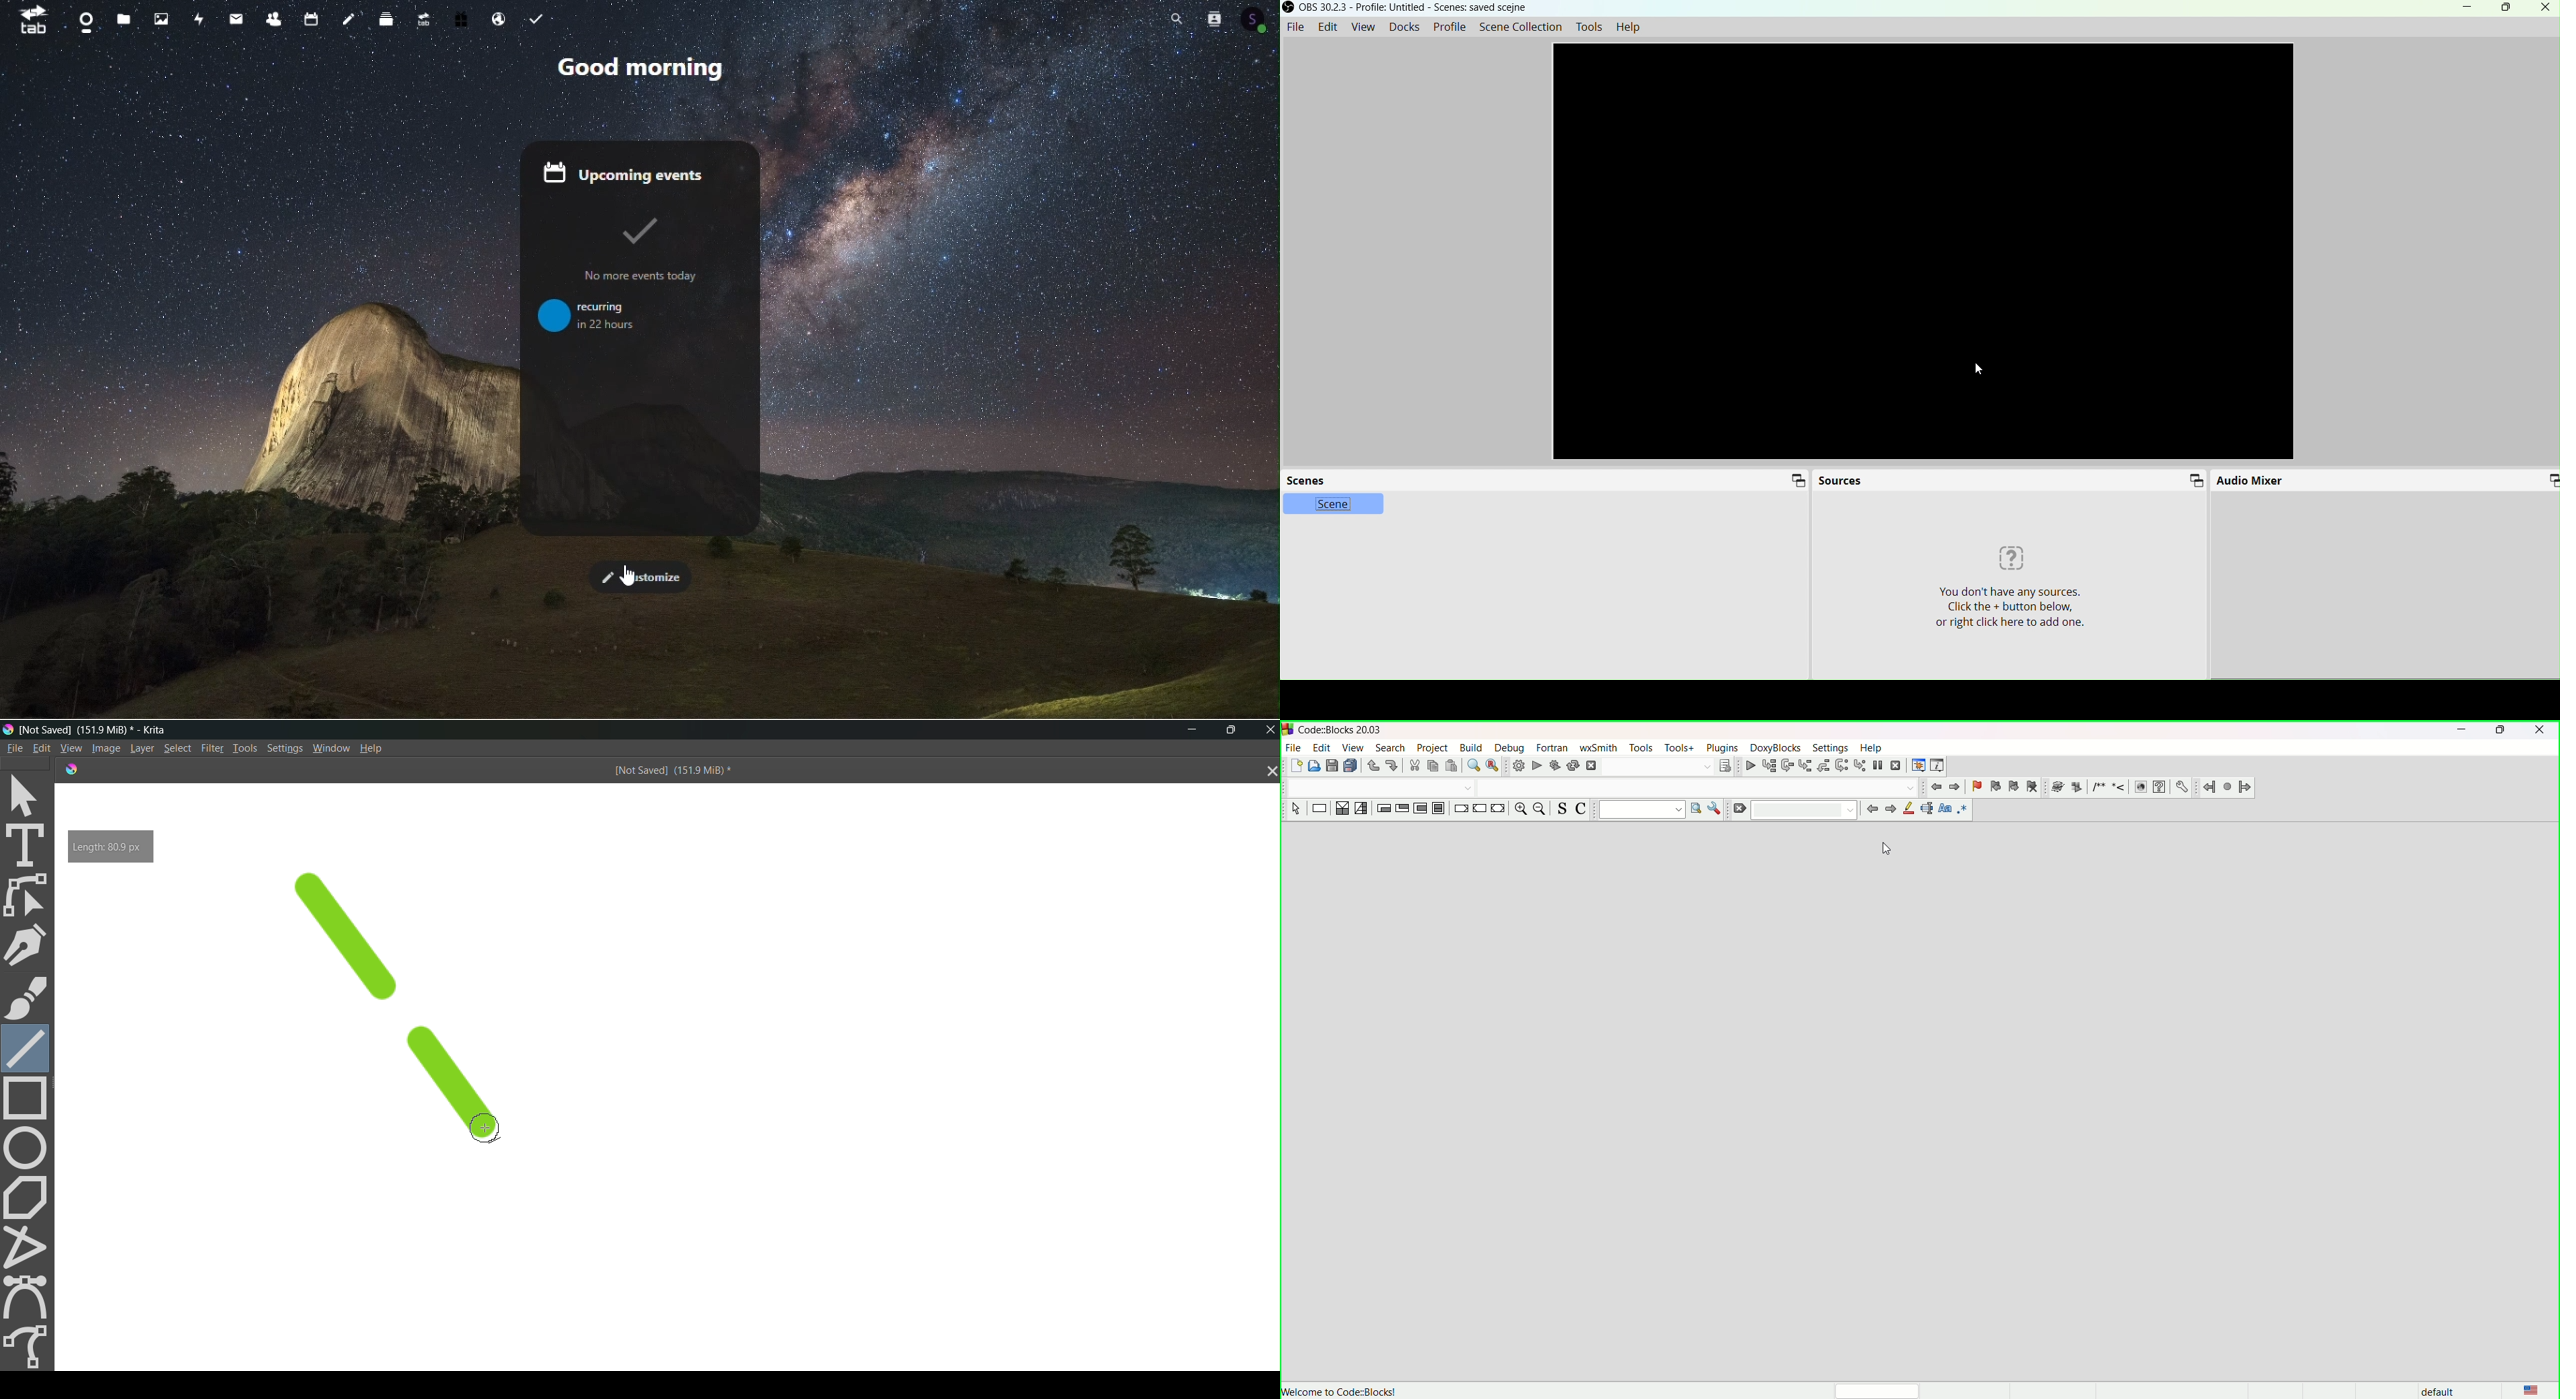 This screenshot has height=1400, width=2576. What do you see at coordinates (1995, 785) in the screenshot?
I see `prev bookmark` at bounding box center [1995, 785].